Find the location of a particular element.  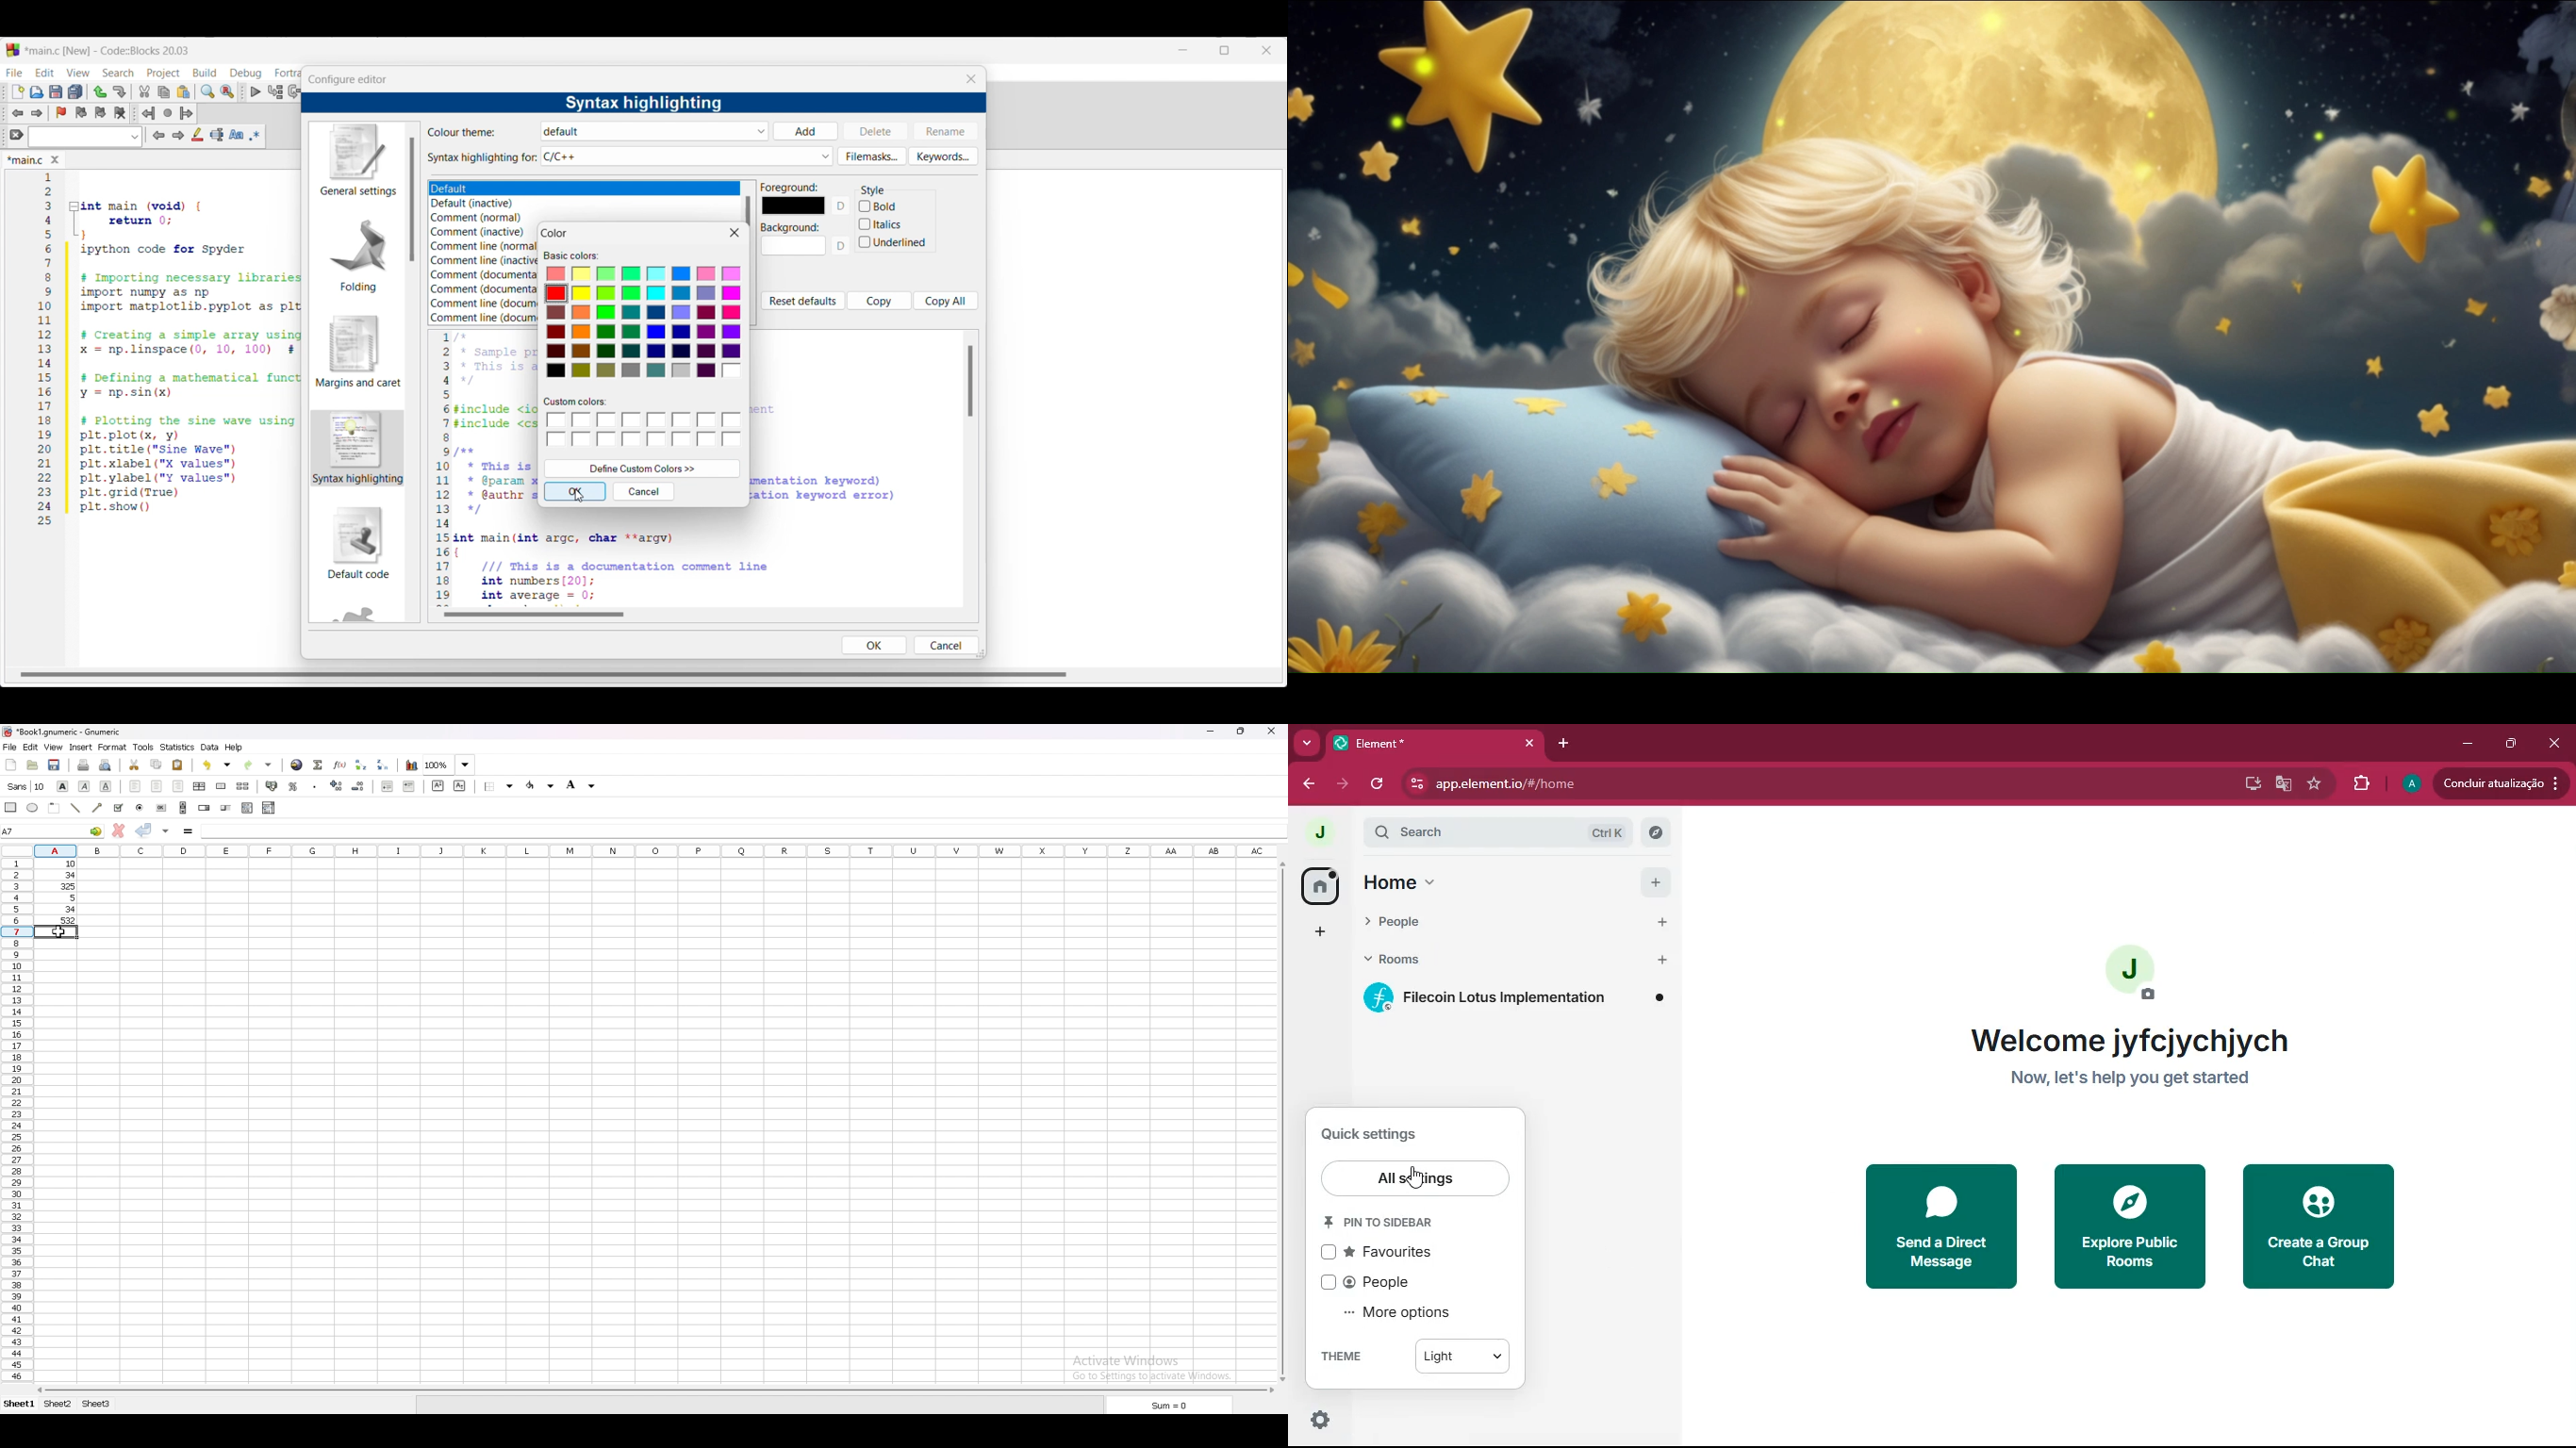

scroll bar is located at coordinates (183, 807).